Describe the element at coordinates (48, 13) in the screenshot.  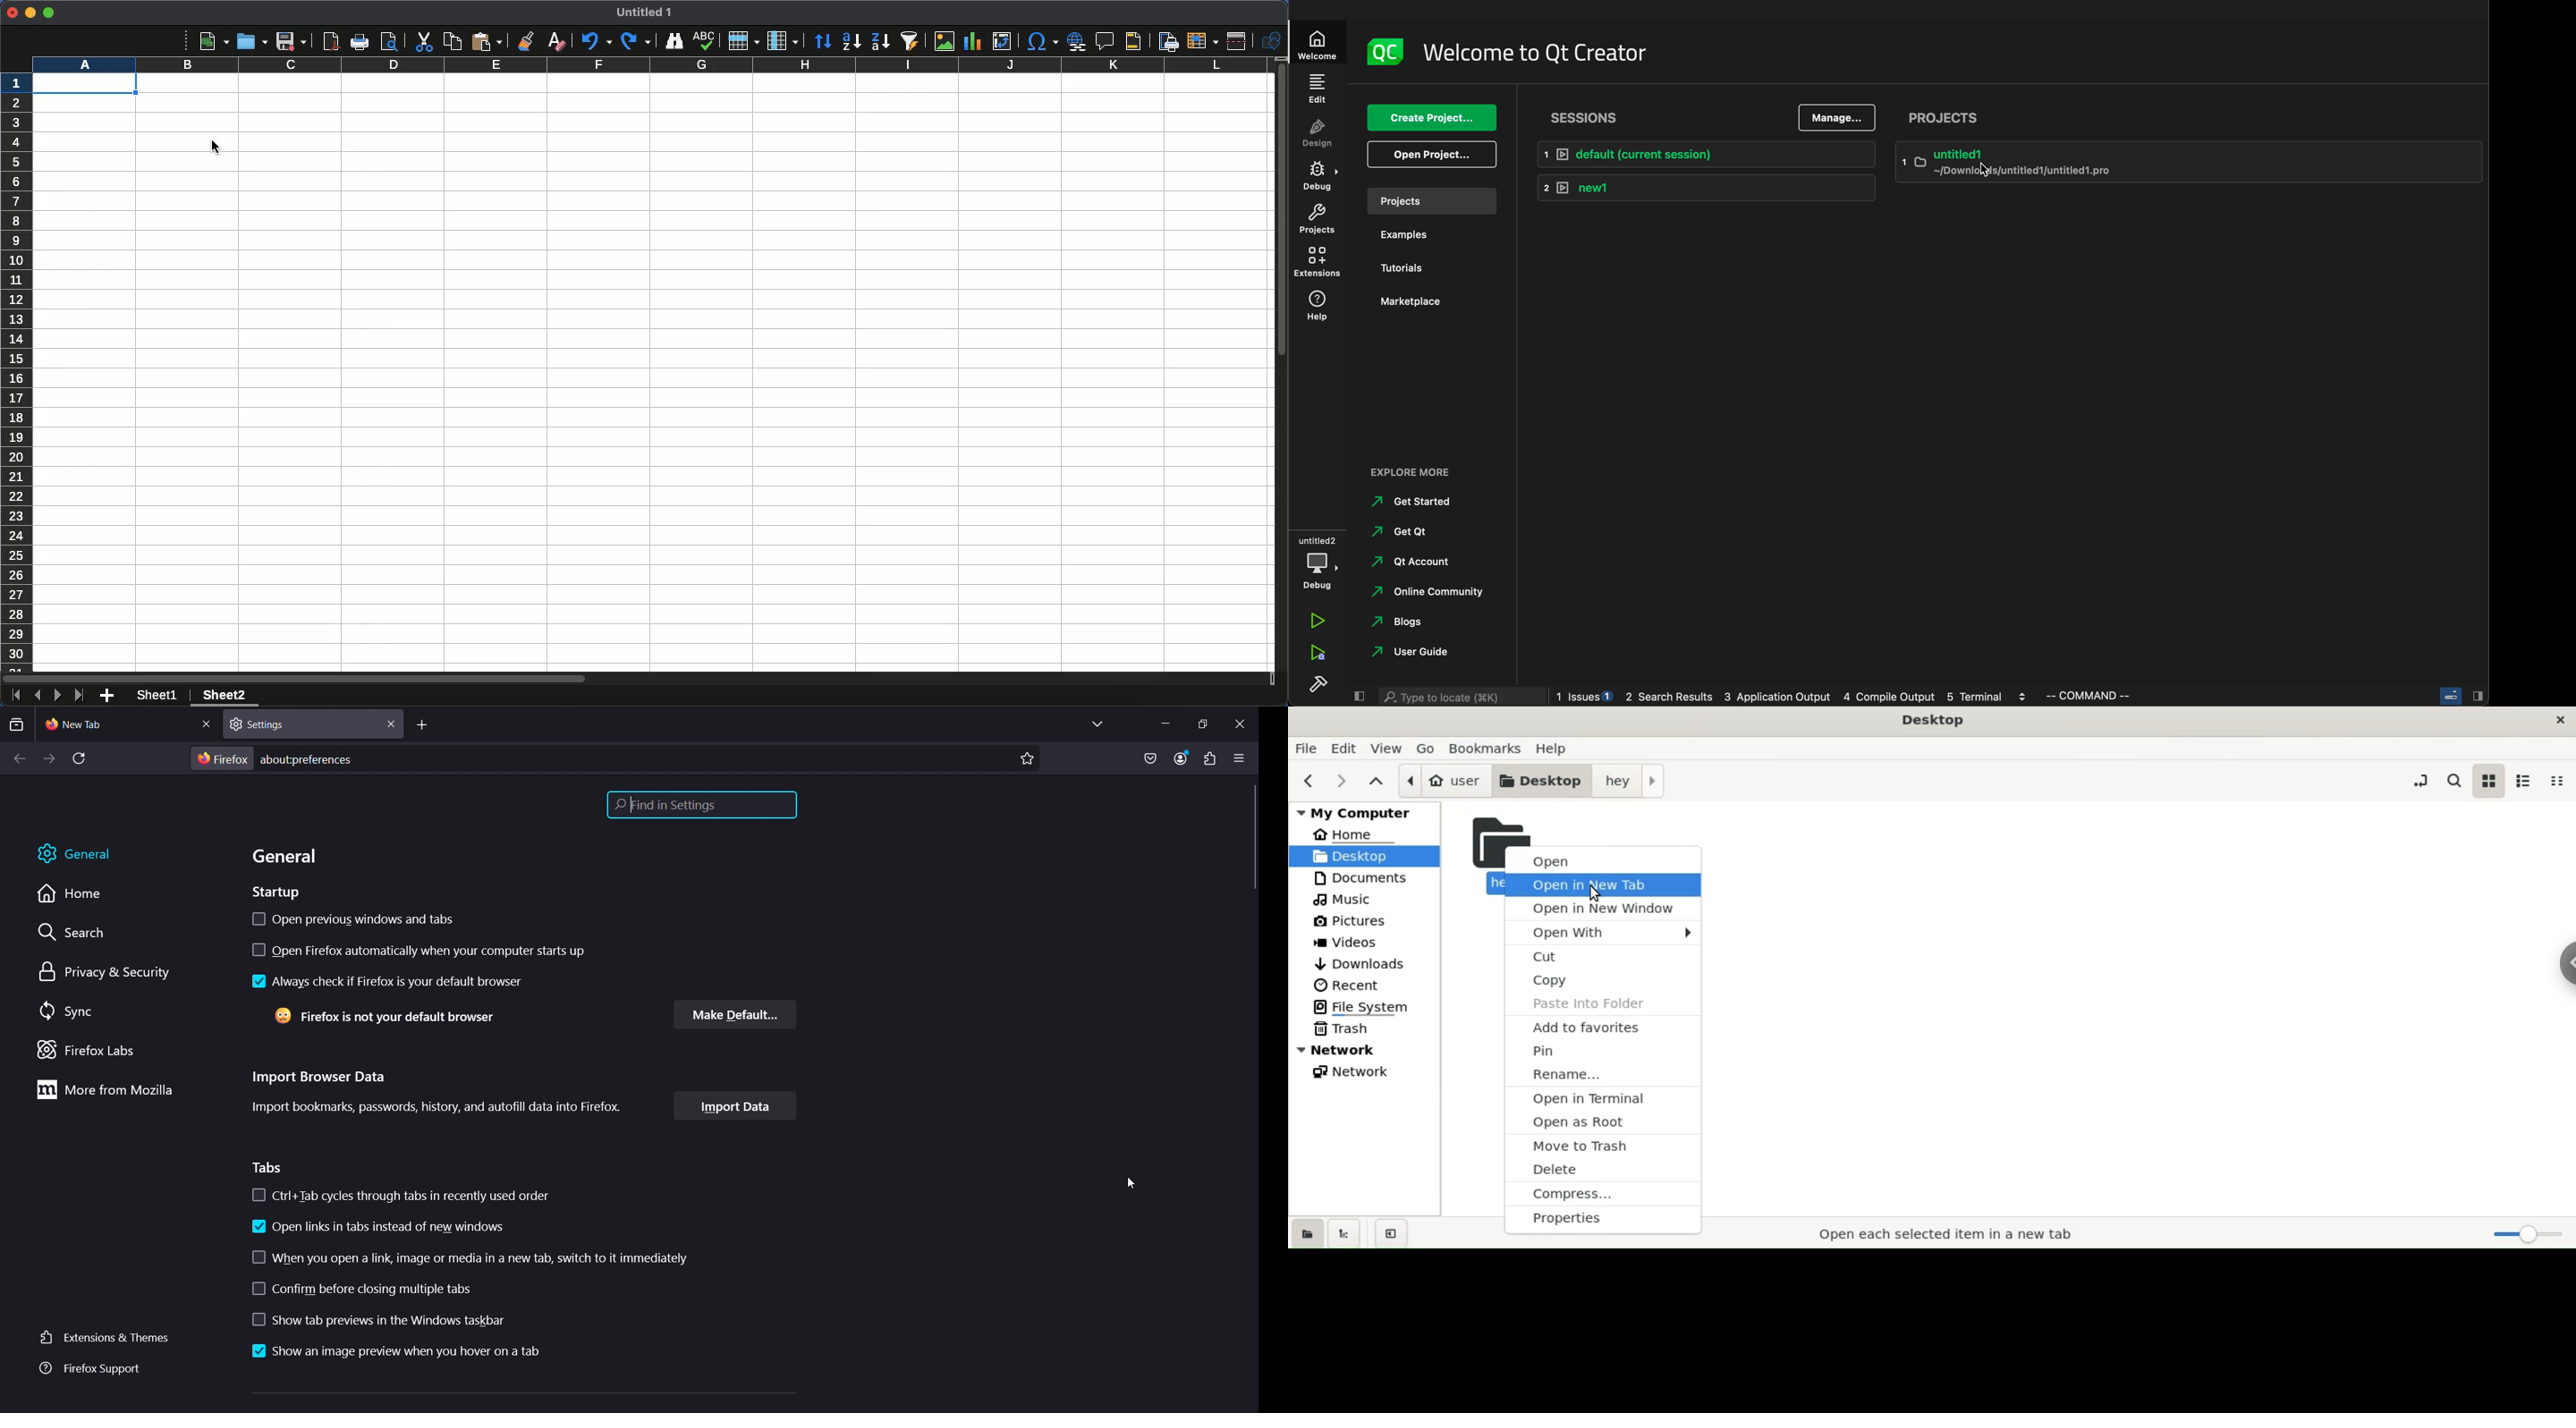
I see `Maximize` at that location.